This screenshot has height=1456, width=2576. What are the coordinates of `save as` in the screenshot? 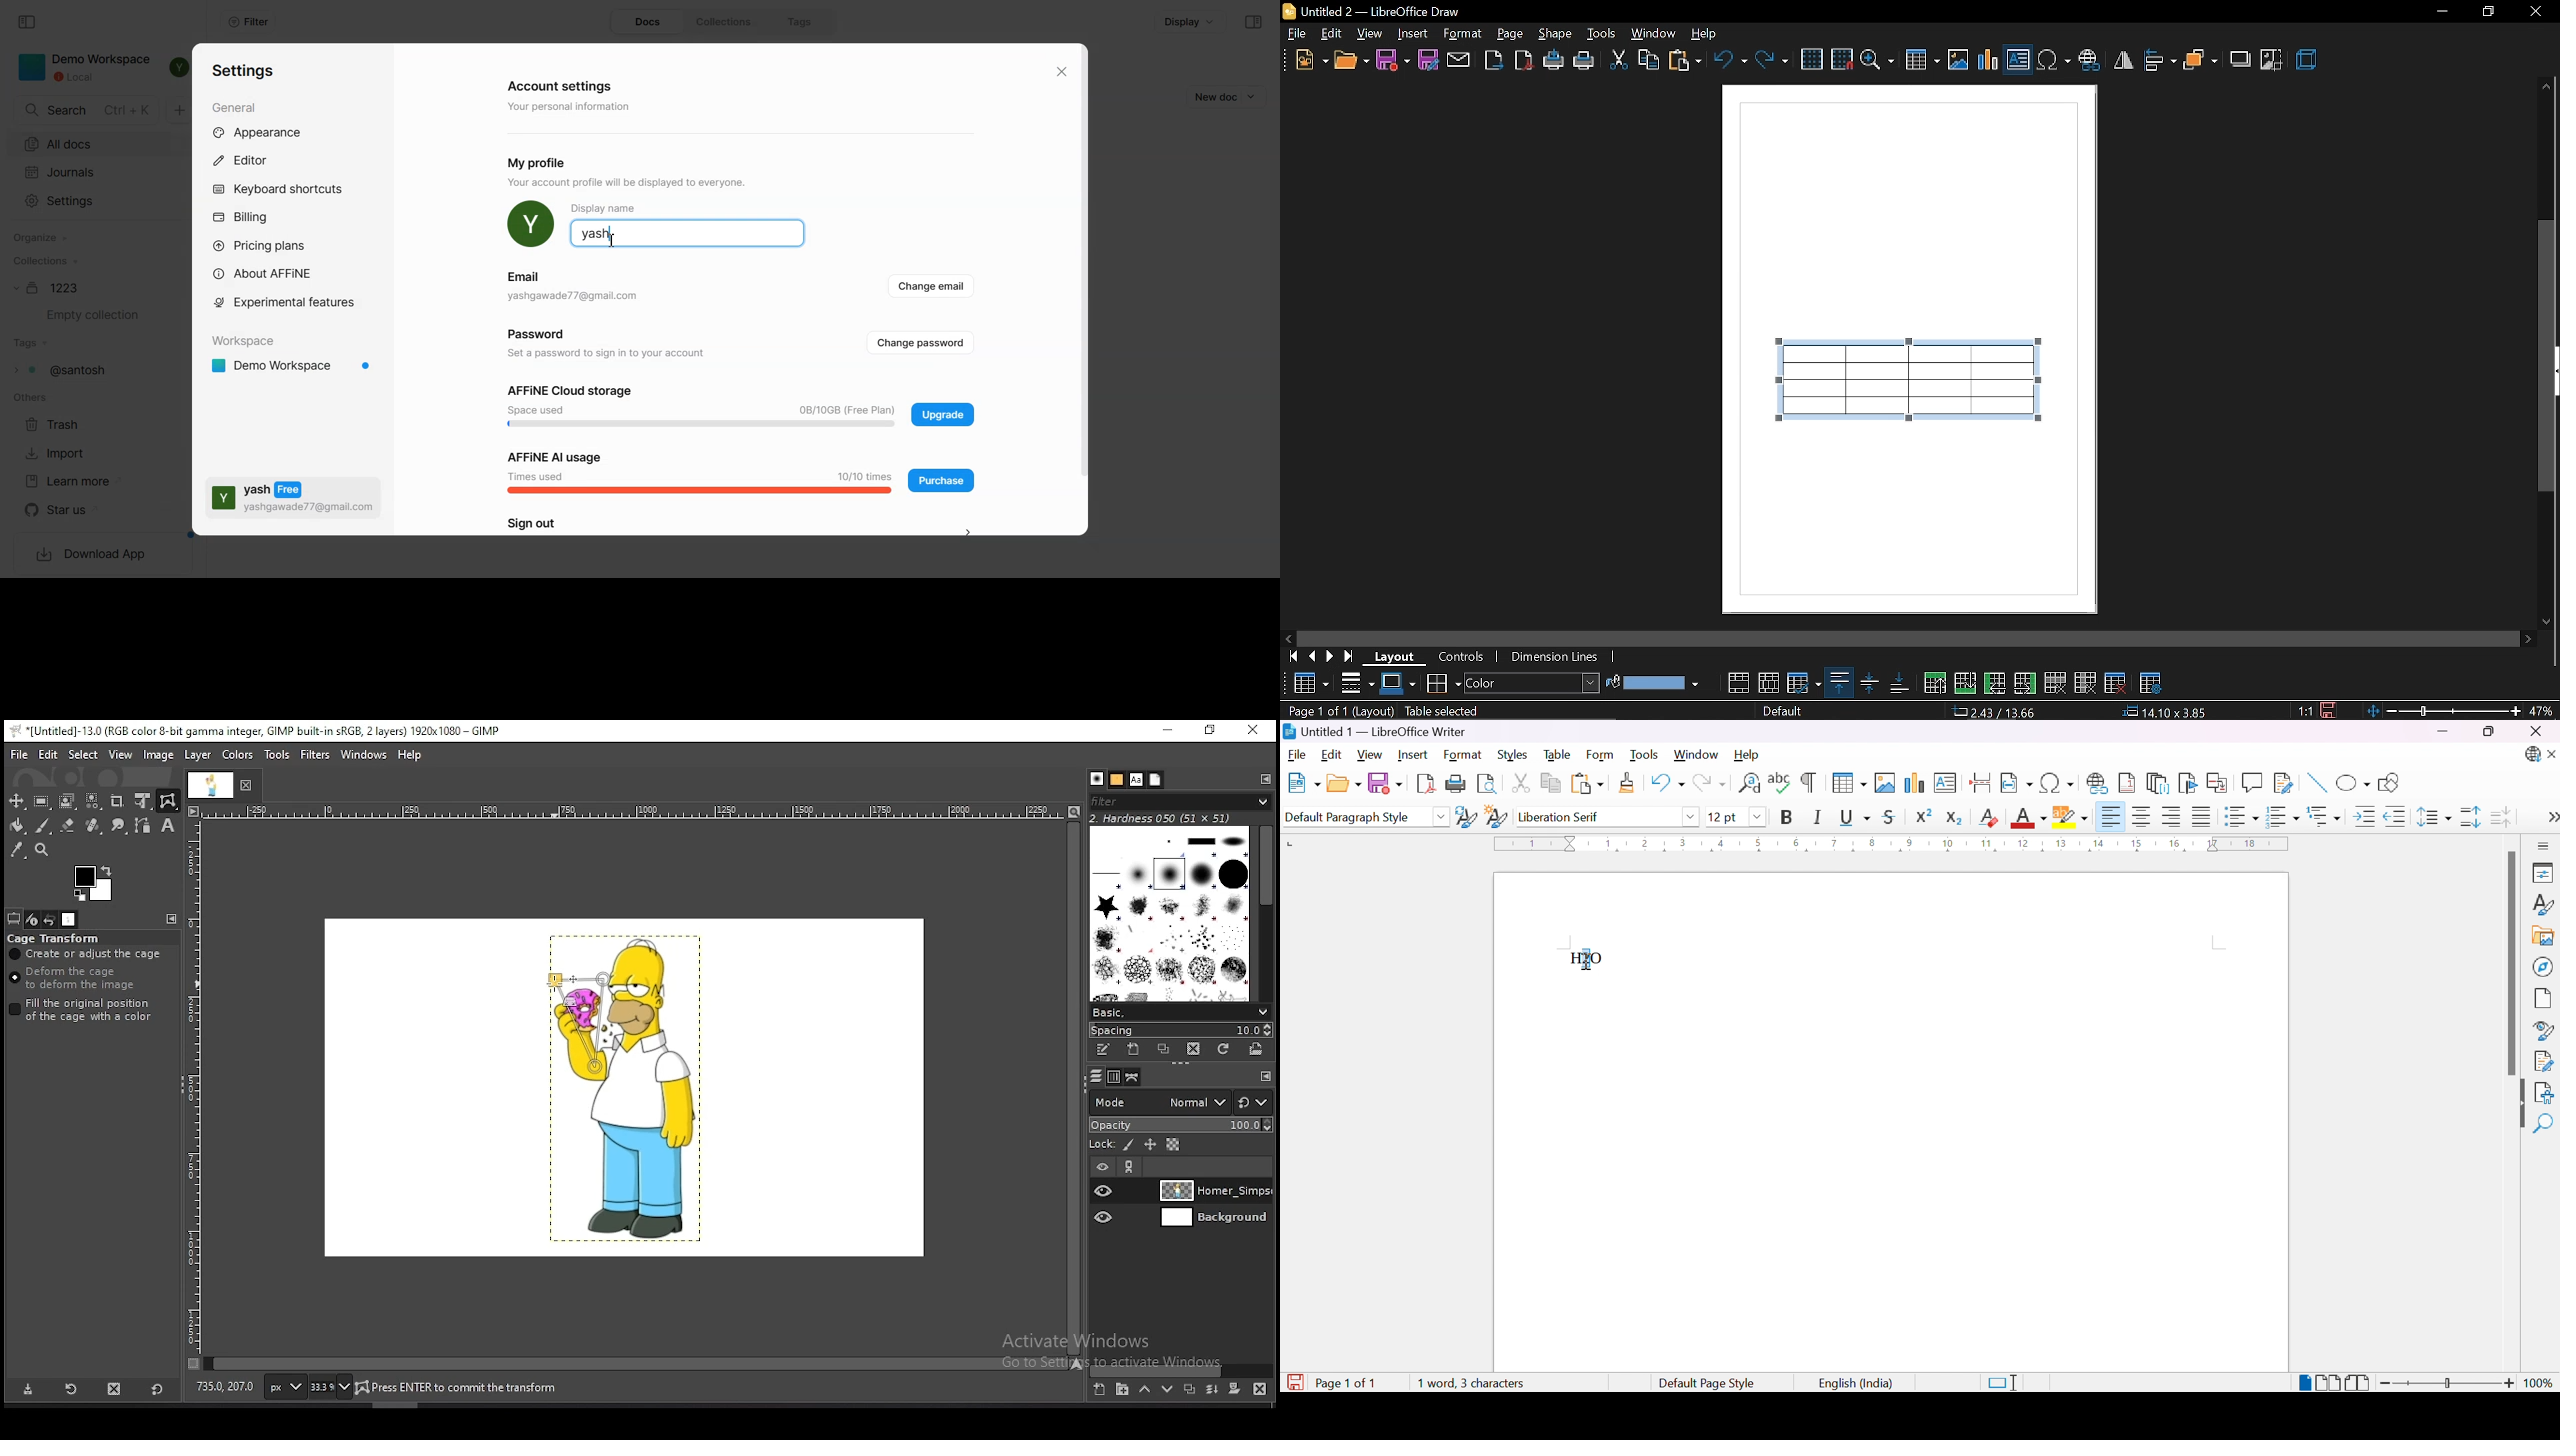 It's located at (1429, 61).